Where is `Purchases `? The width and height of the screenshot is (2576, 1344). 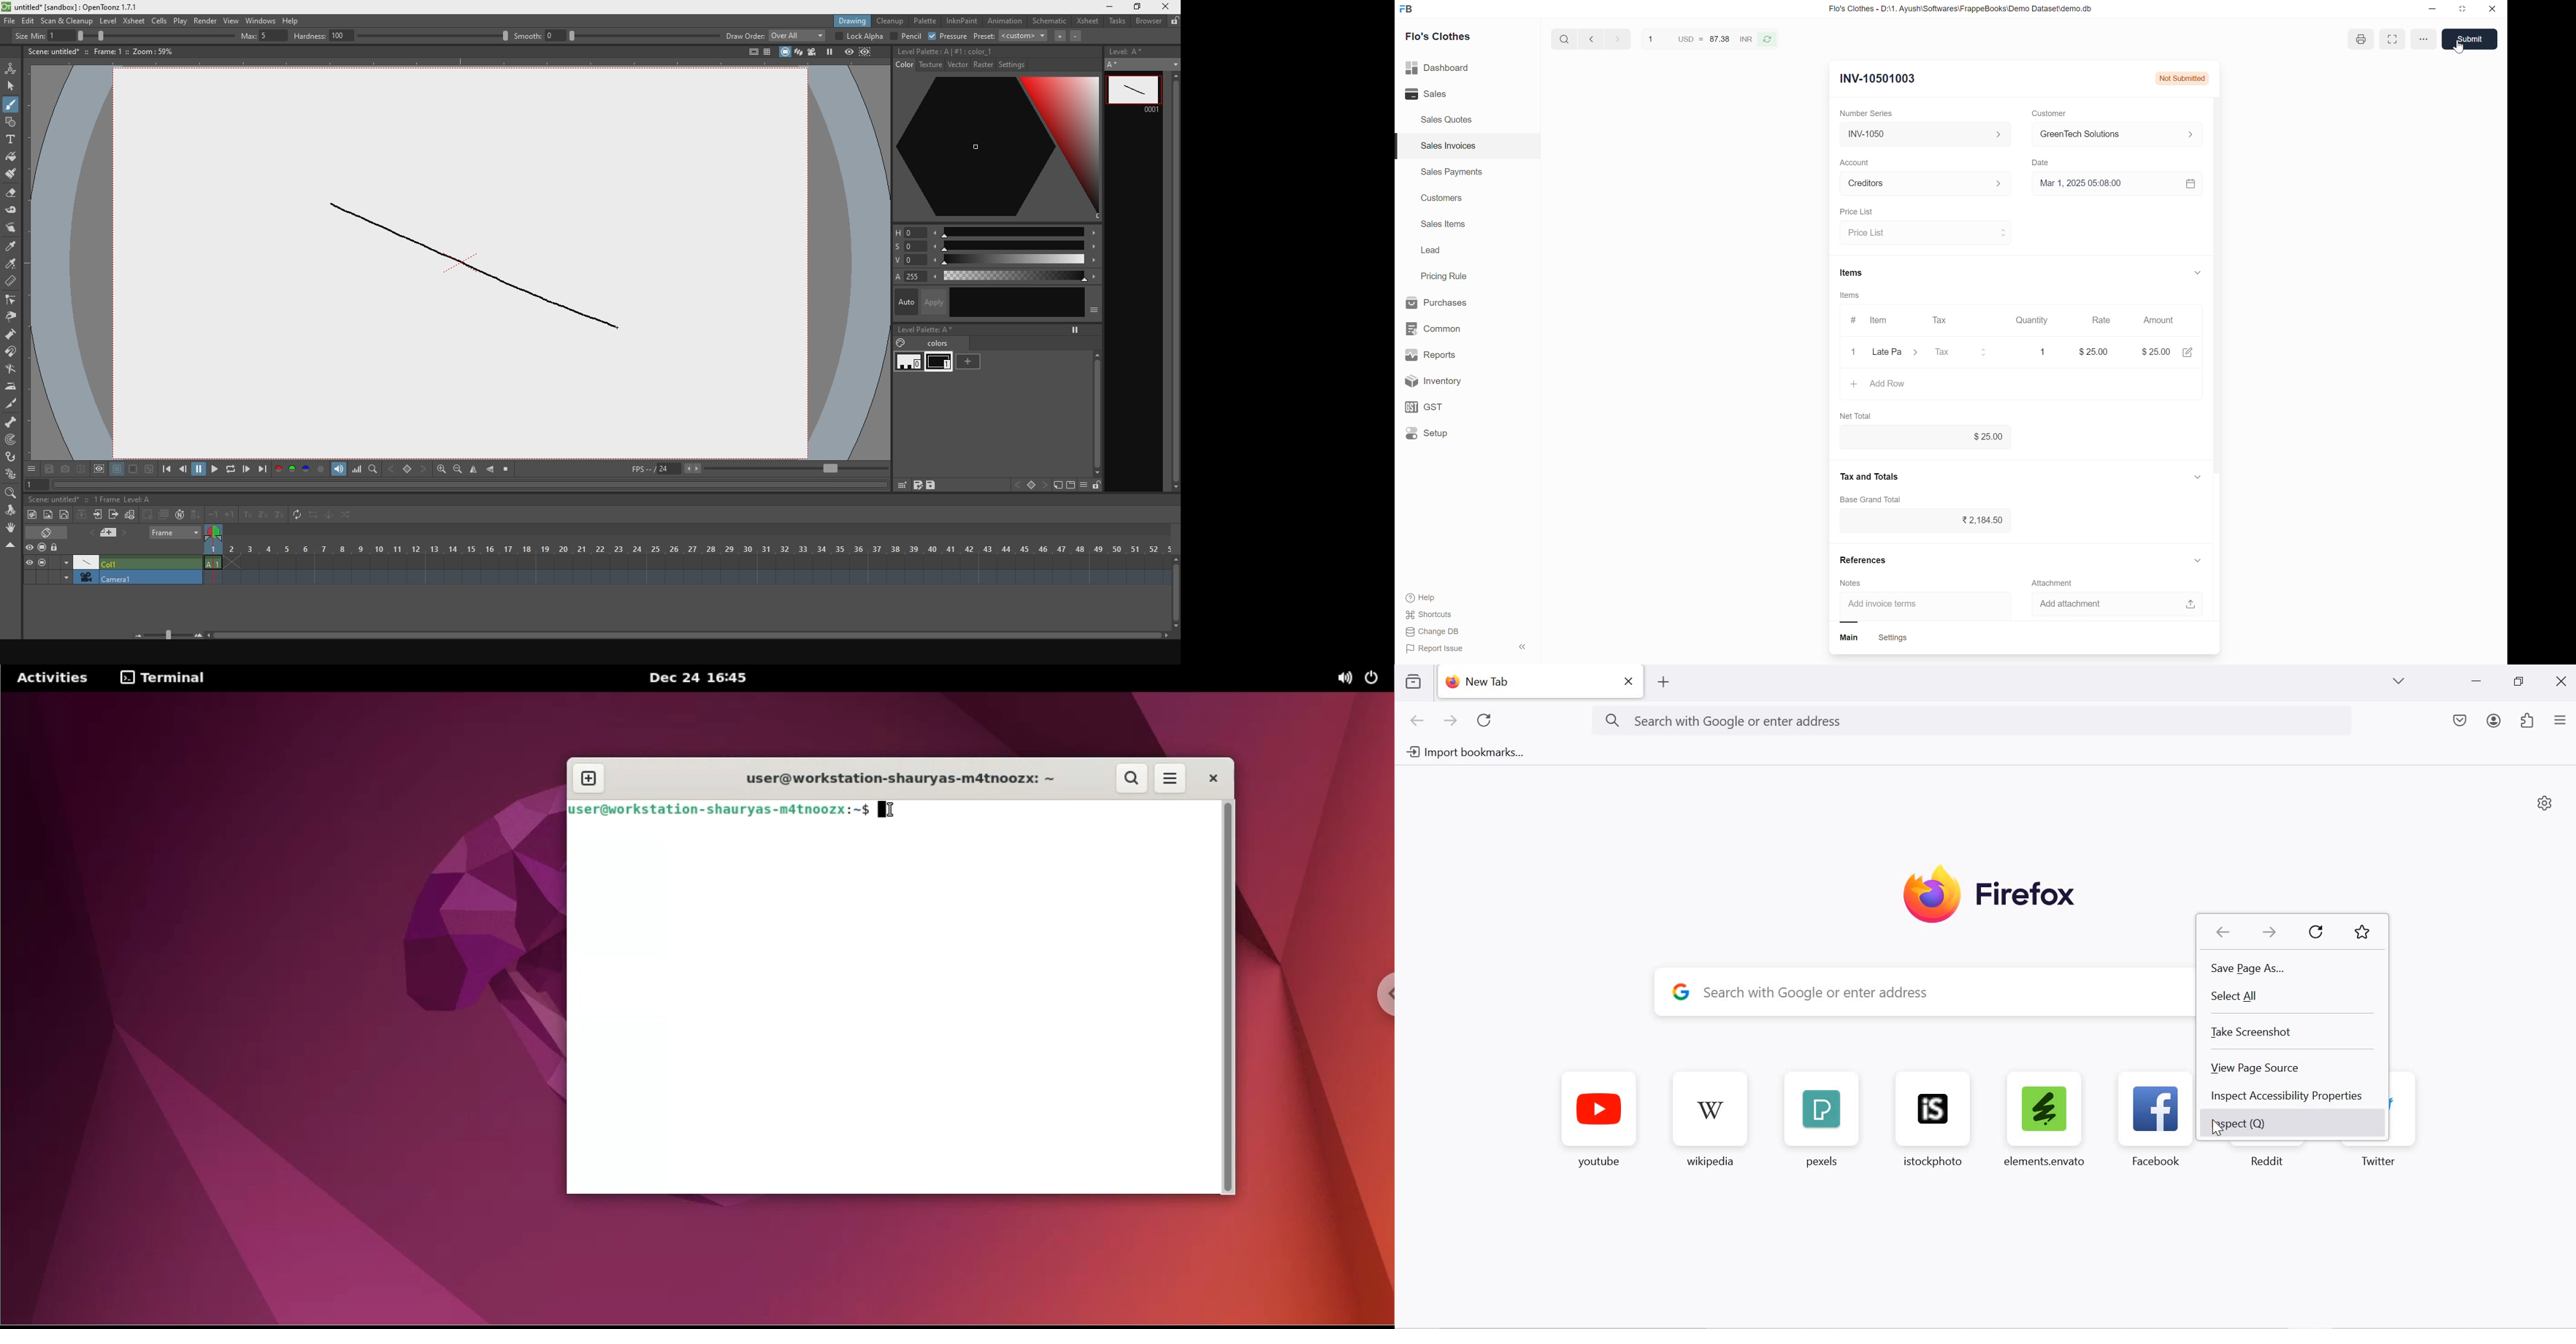 Purchases  is located at coordinates (1451, 301).